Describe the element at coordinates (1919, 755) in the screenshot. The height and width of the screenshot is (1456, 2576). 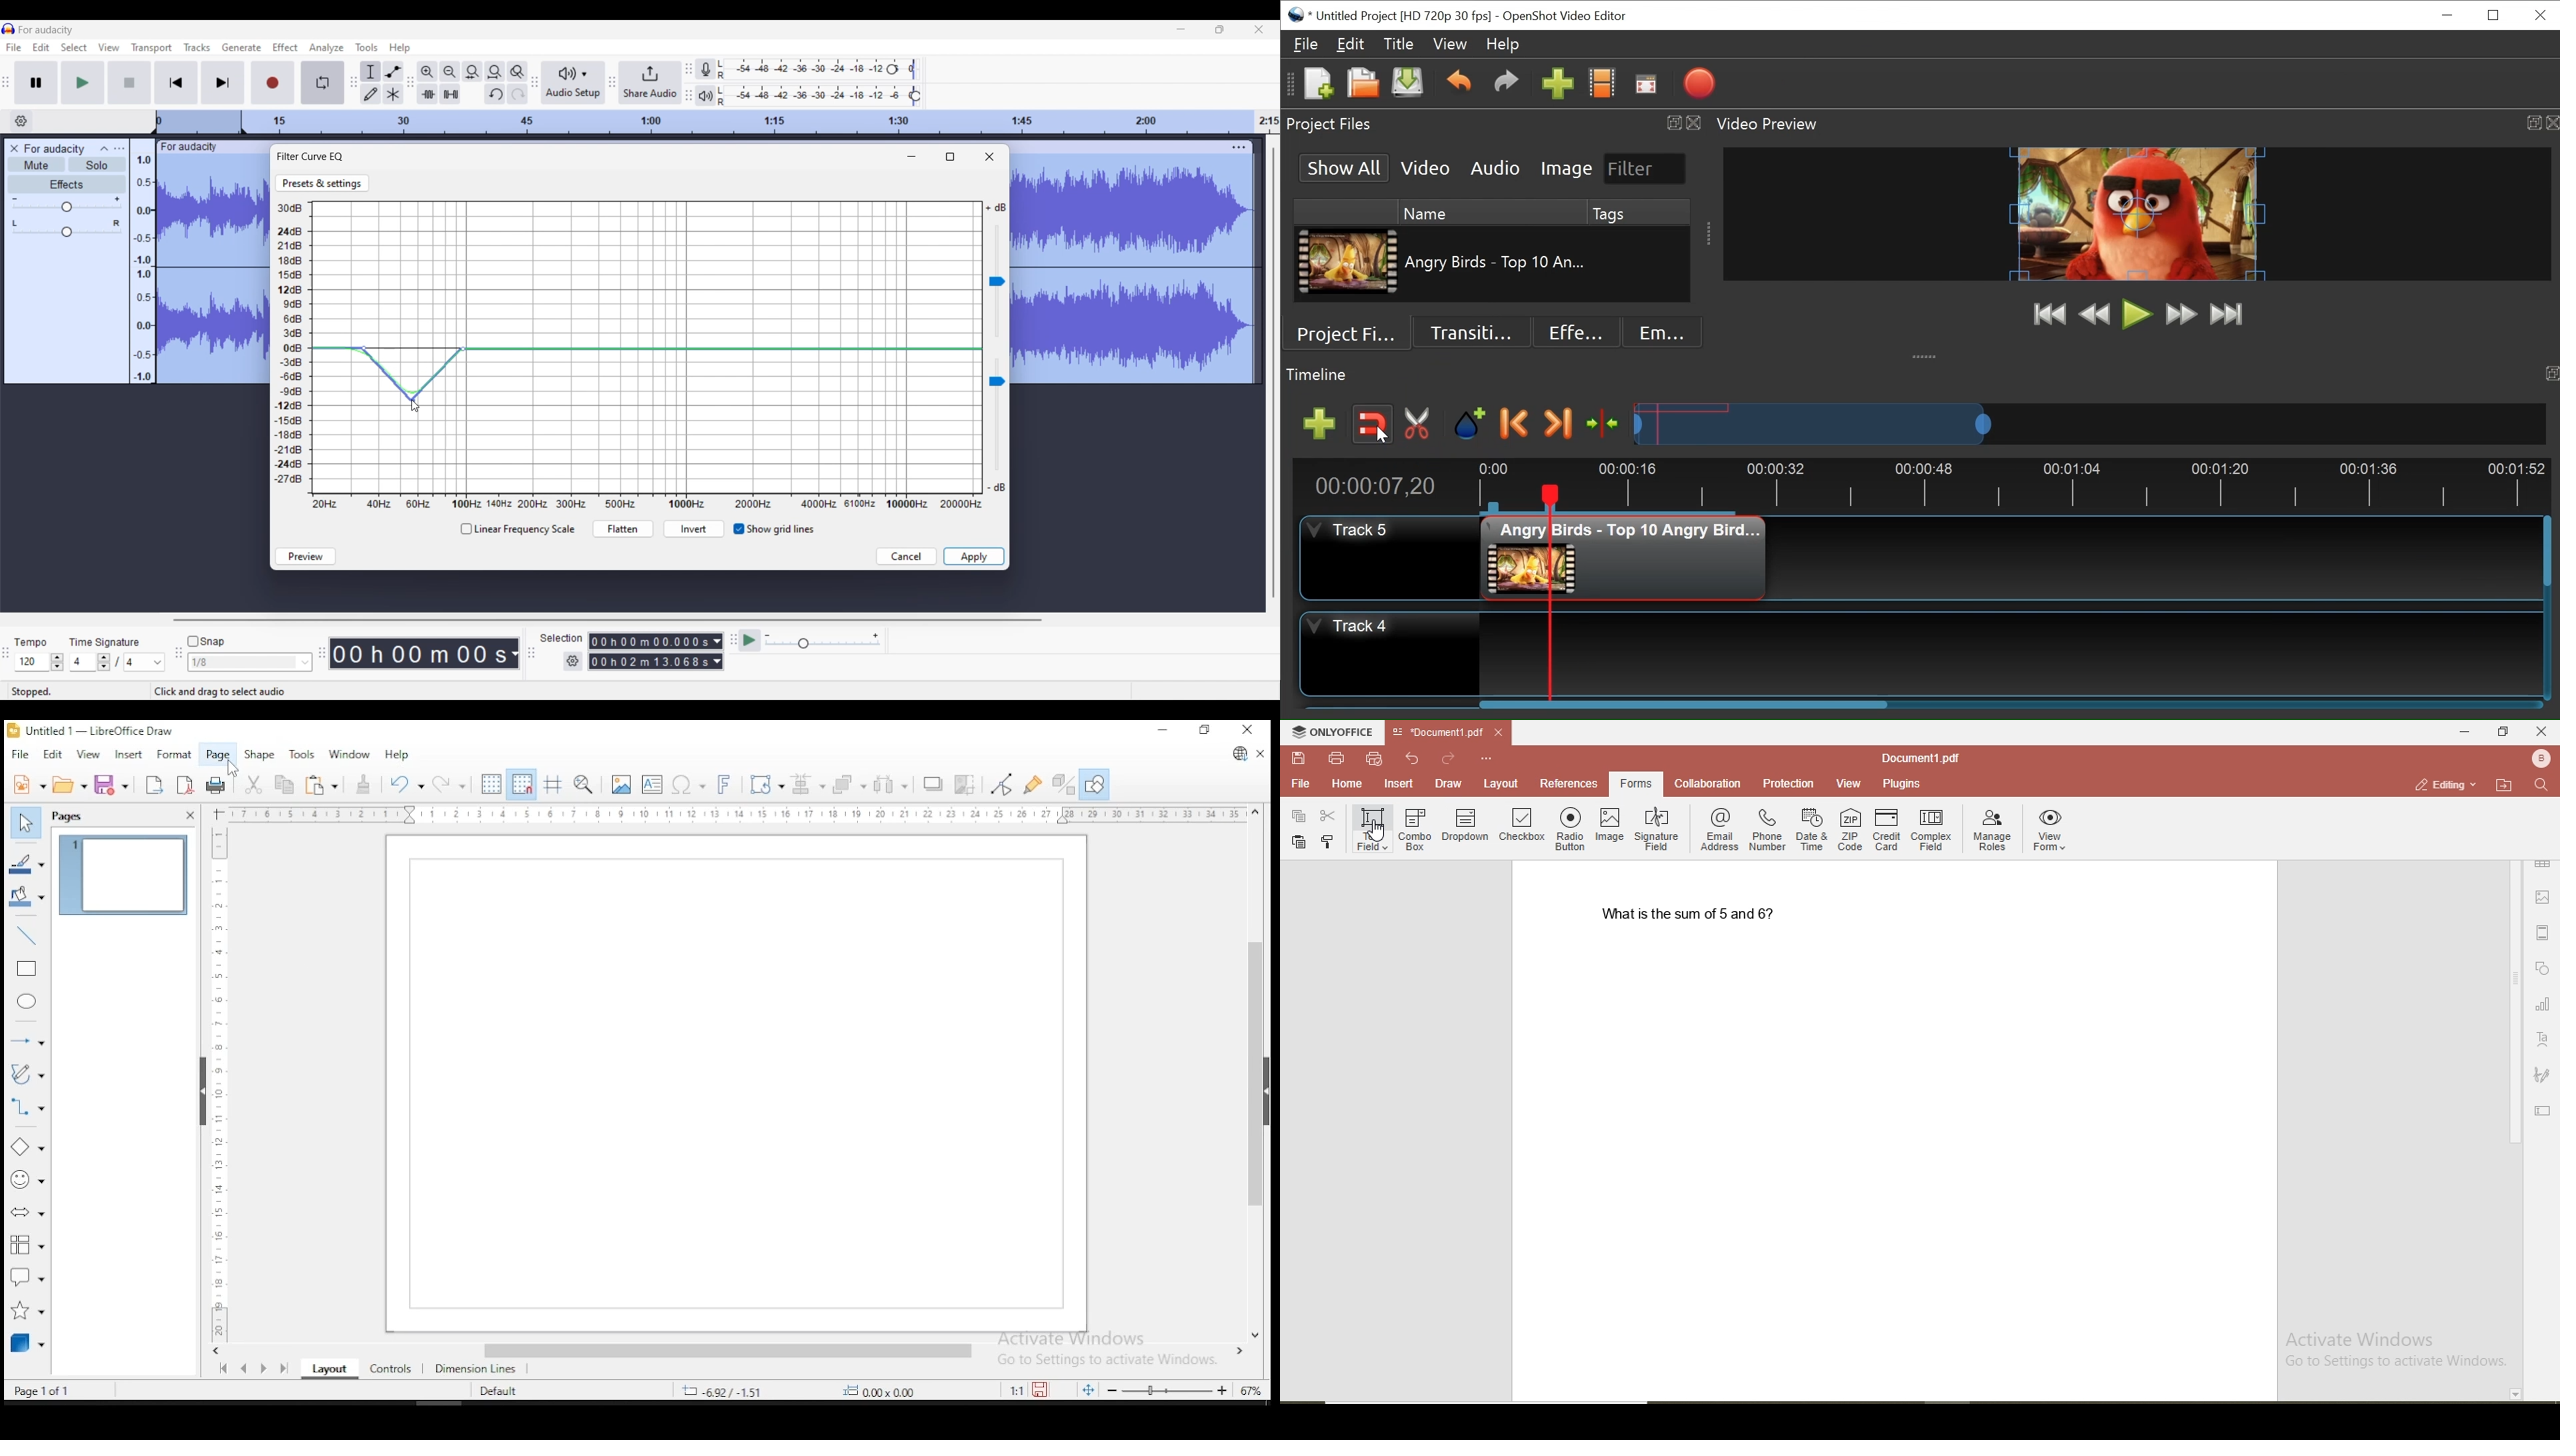
I see `file name` at that location.